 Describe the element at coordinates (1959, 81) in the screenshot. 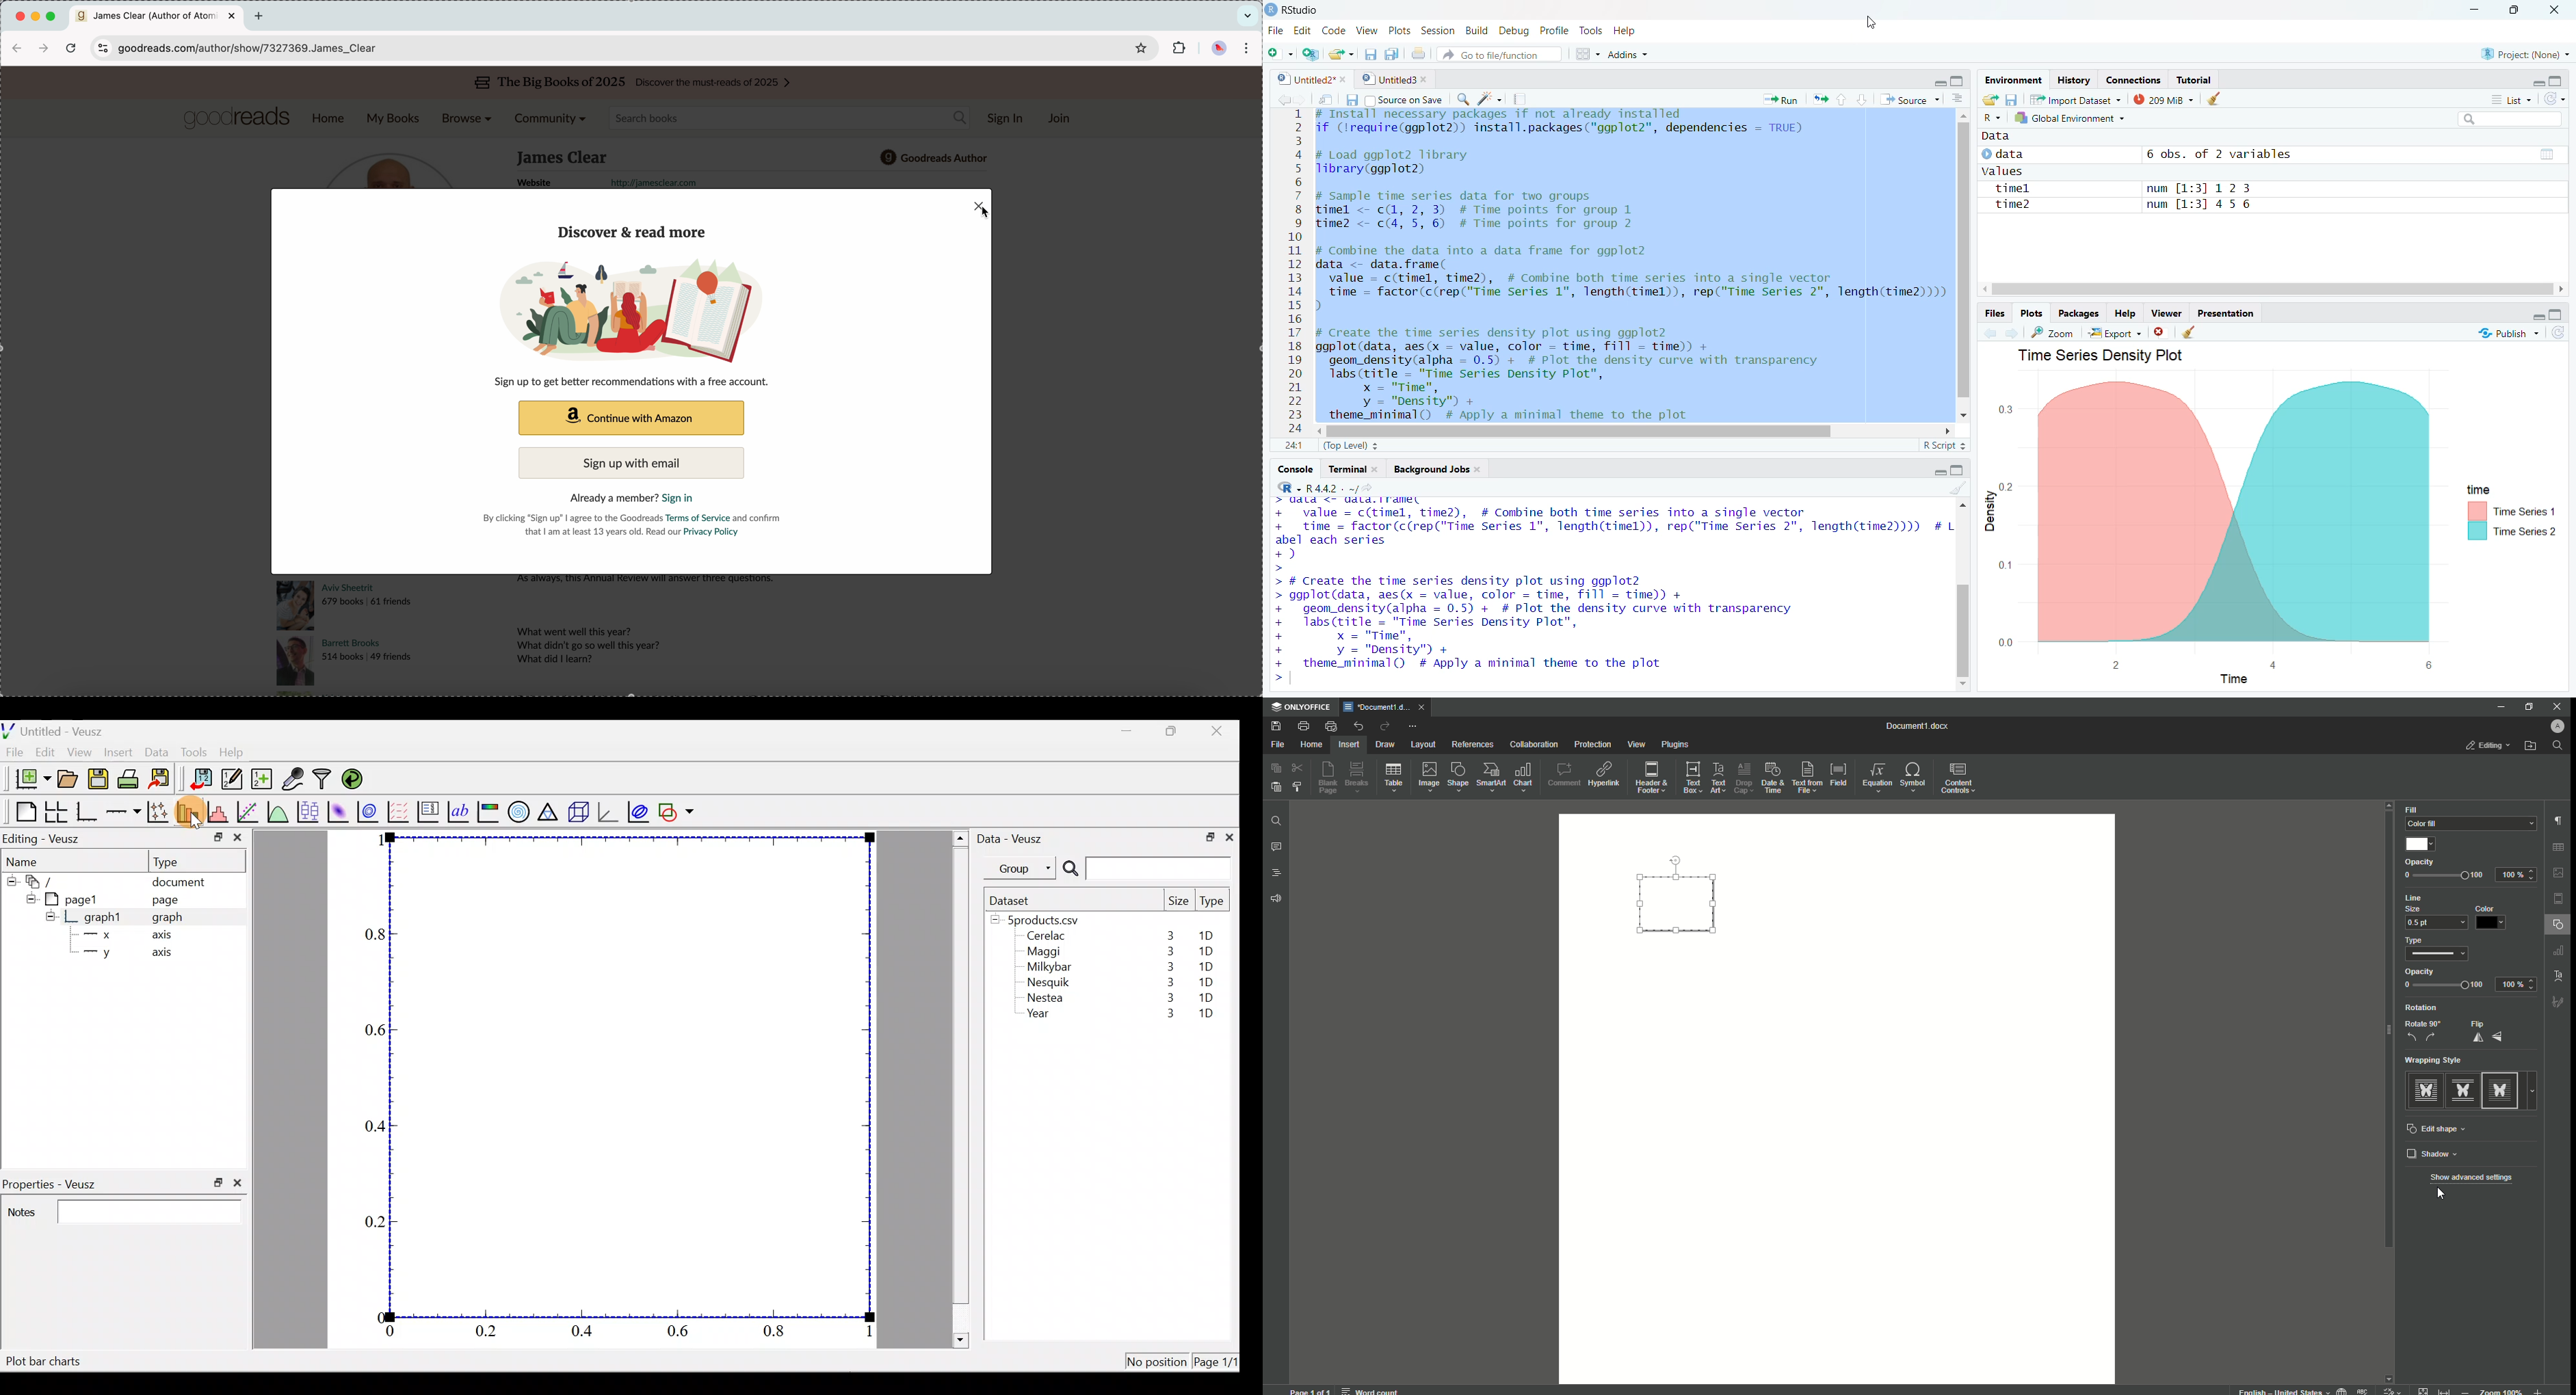

I see `Maximize` at that location.